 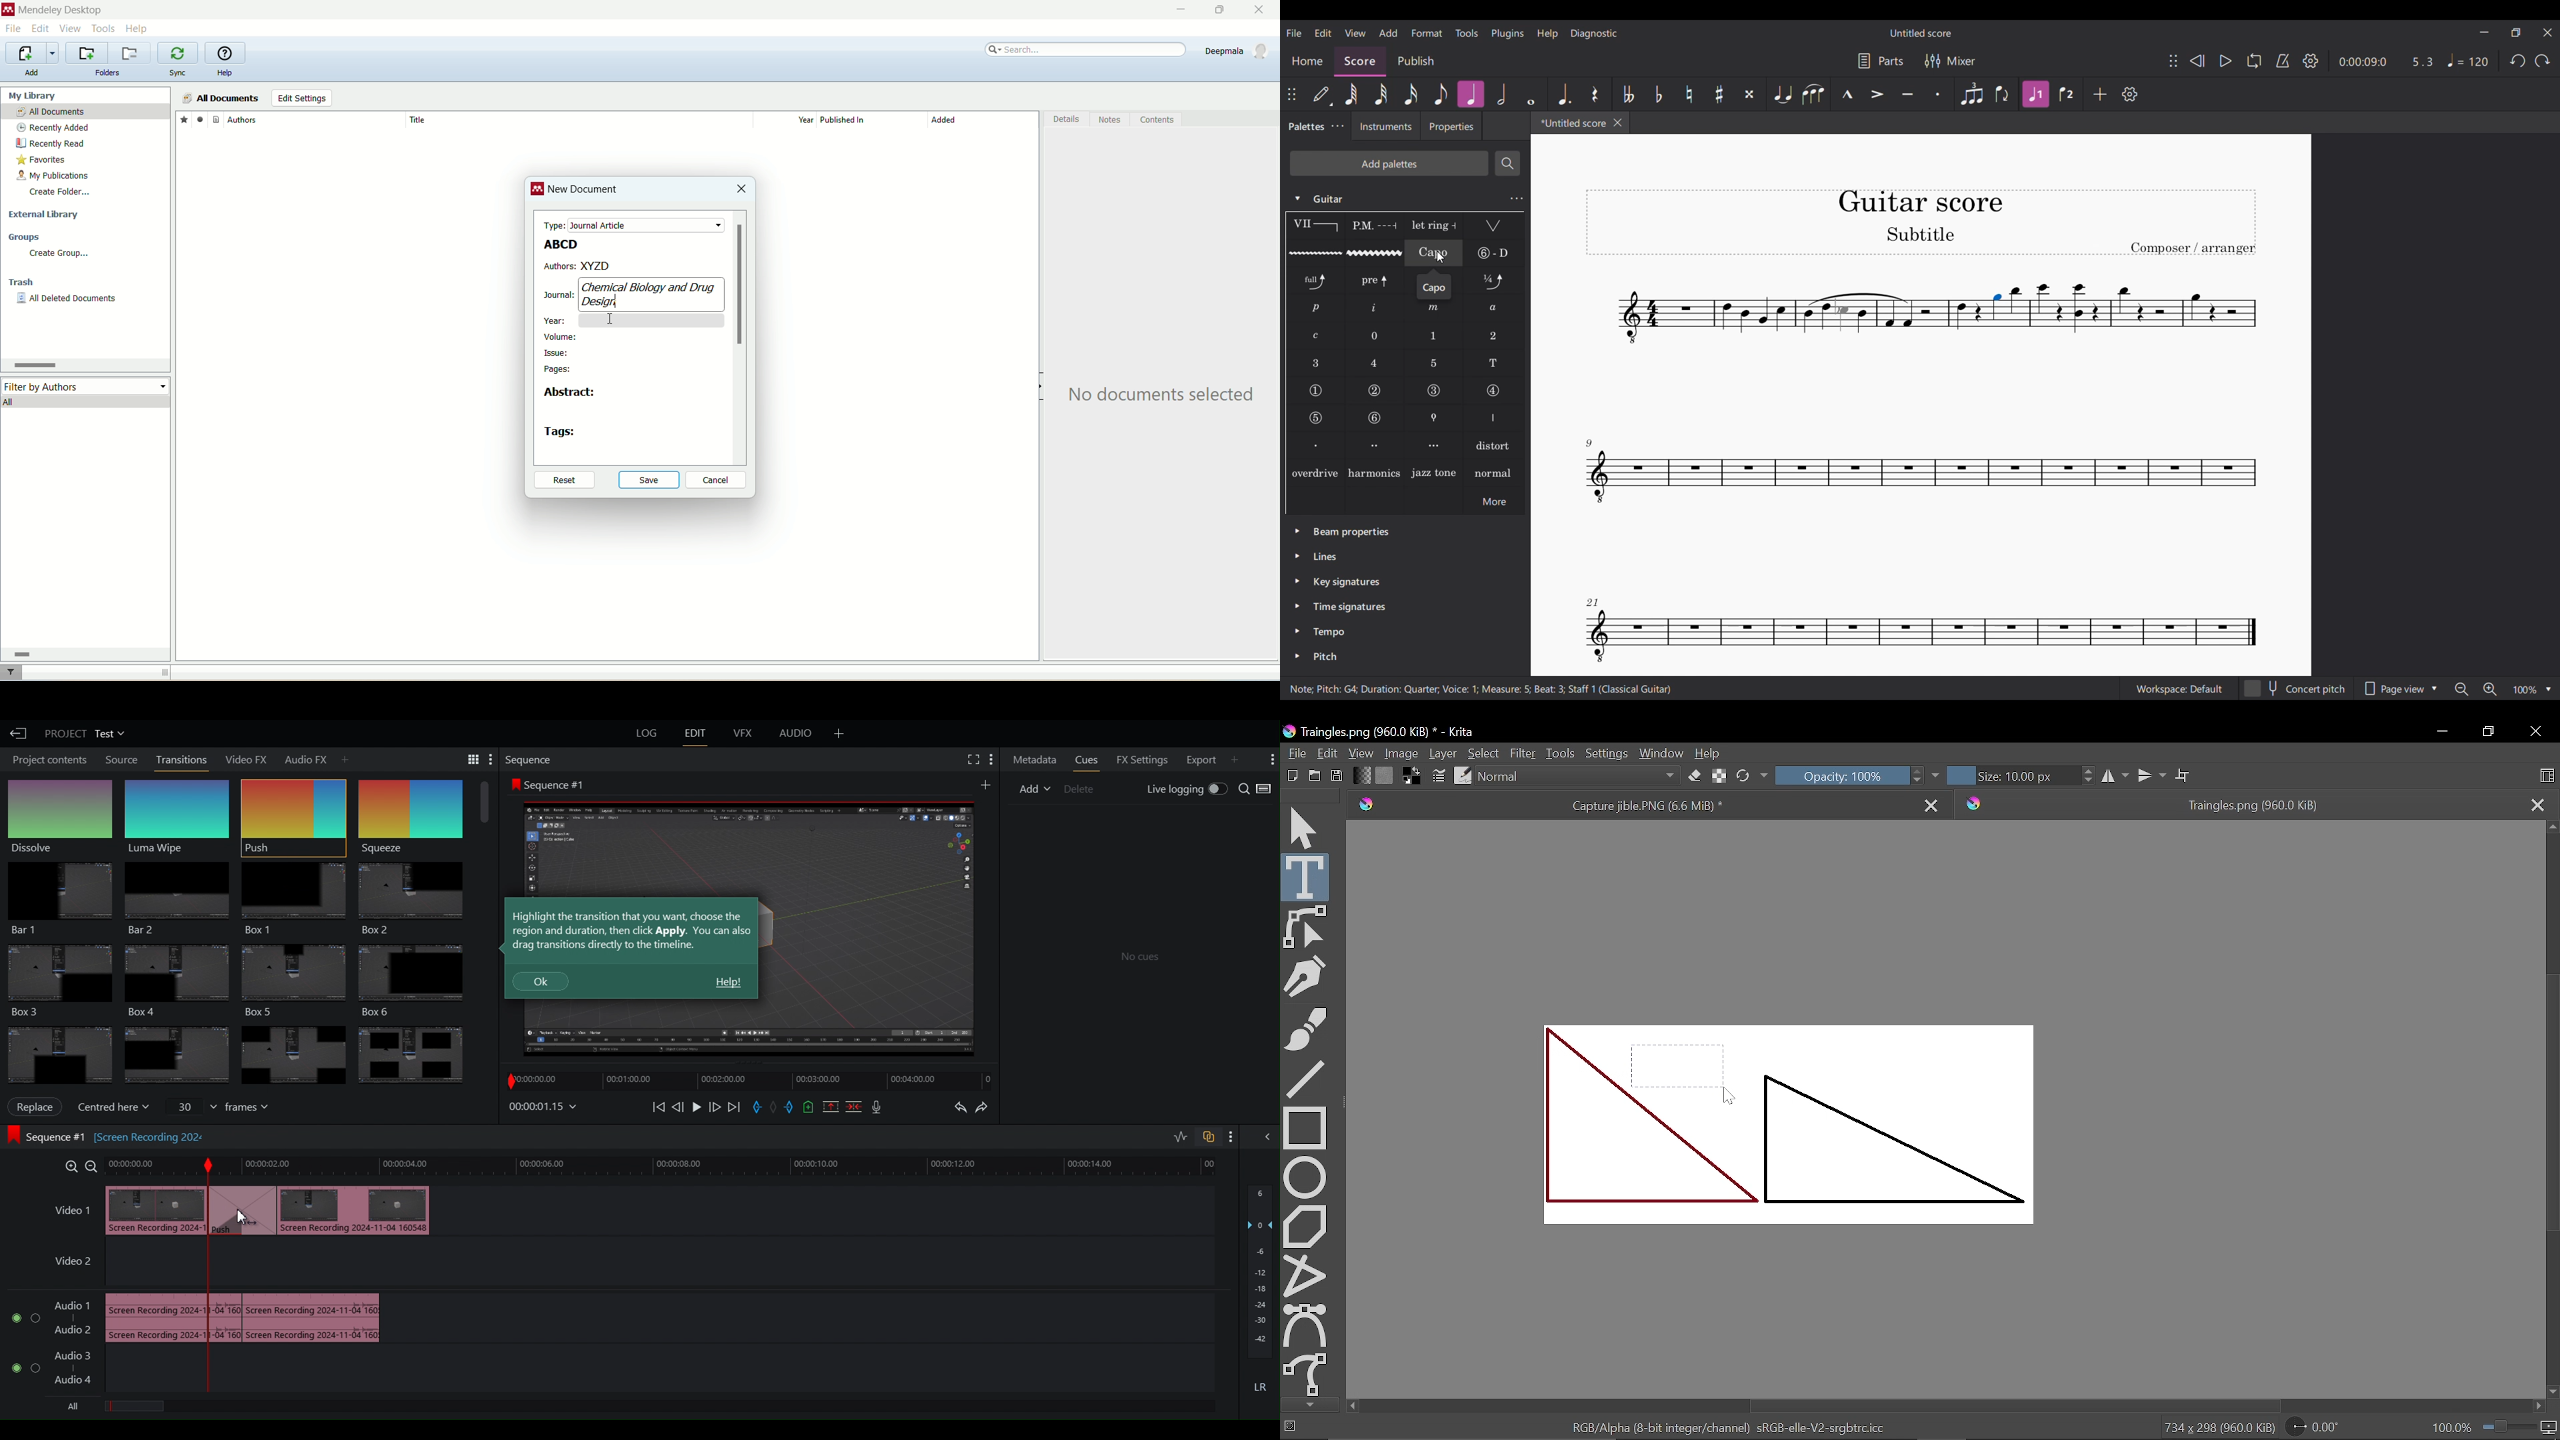 I want to click on filter by author, so click(x=87, y=385).